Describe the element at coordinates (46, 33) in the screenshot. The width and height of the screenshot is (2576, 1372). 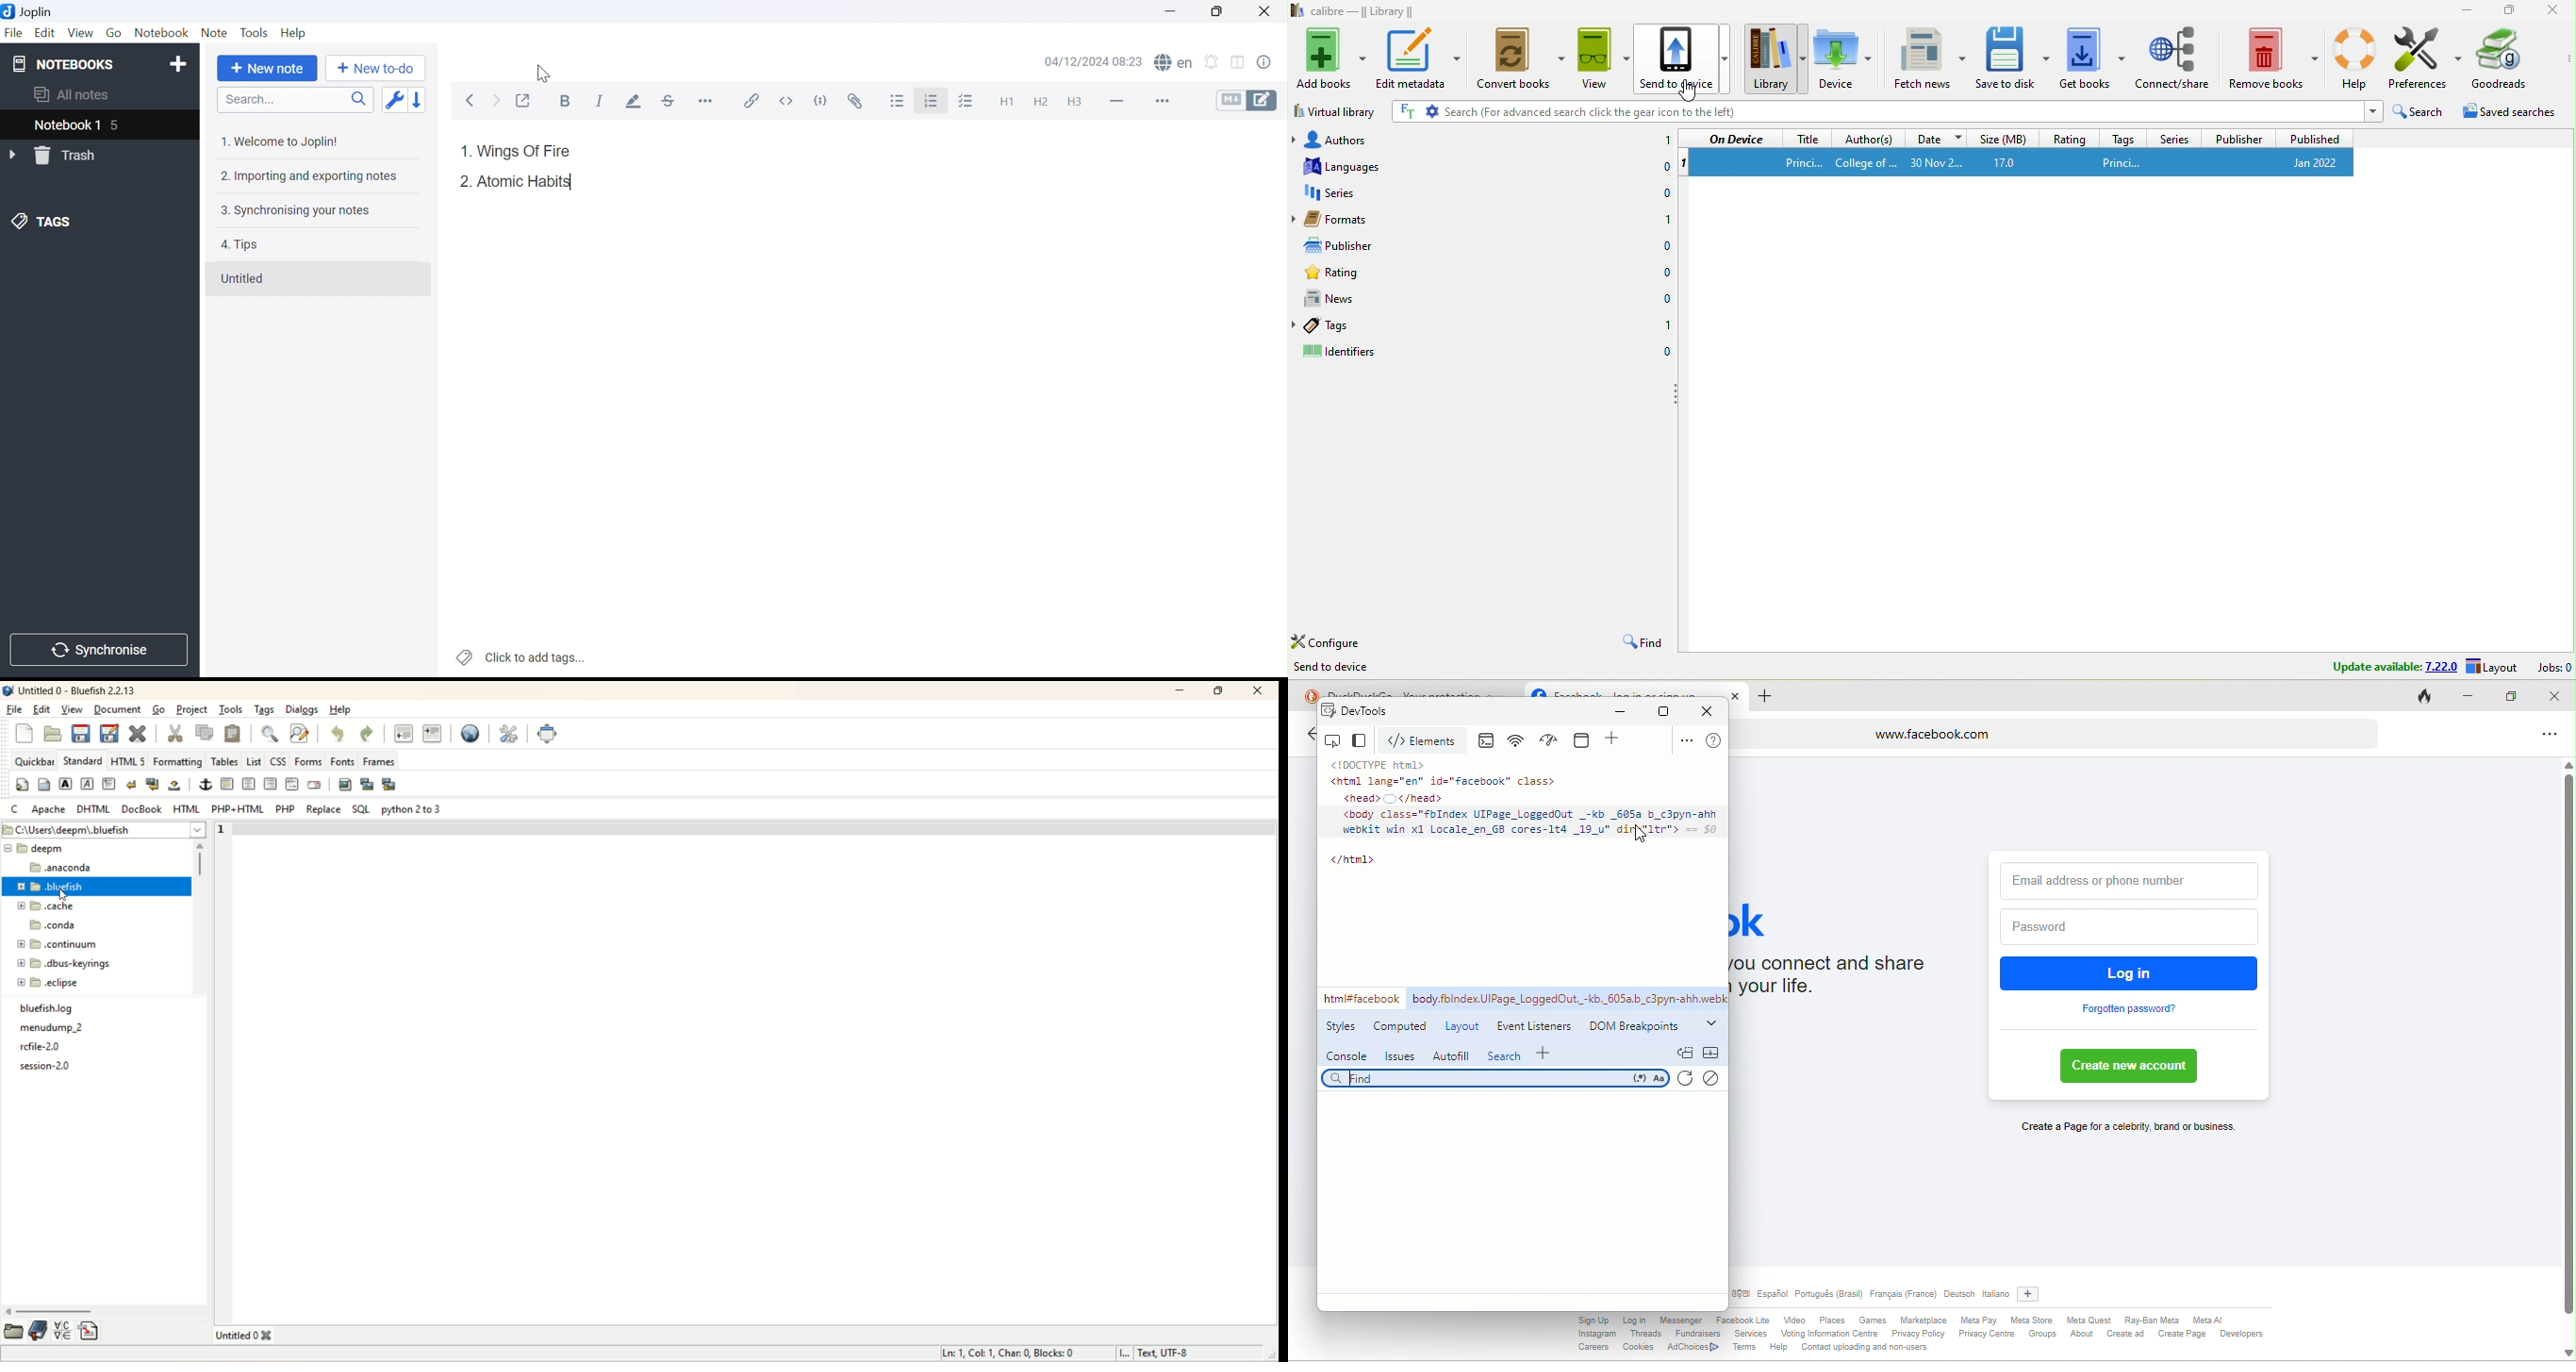
I see `Edit` at that location.